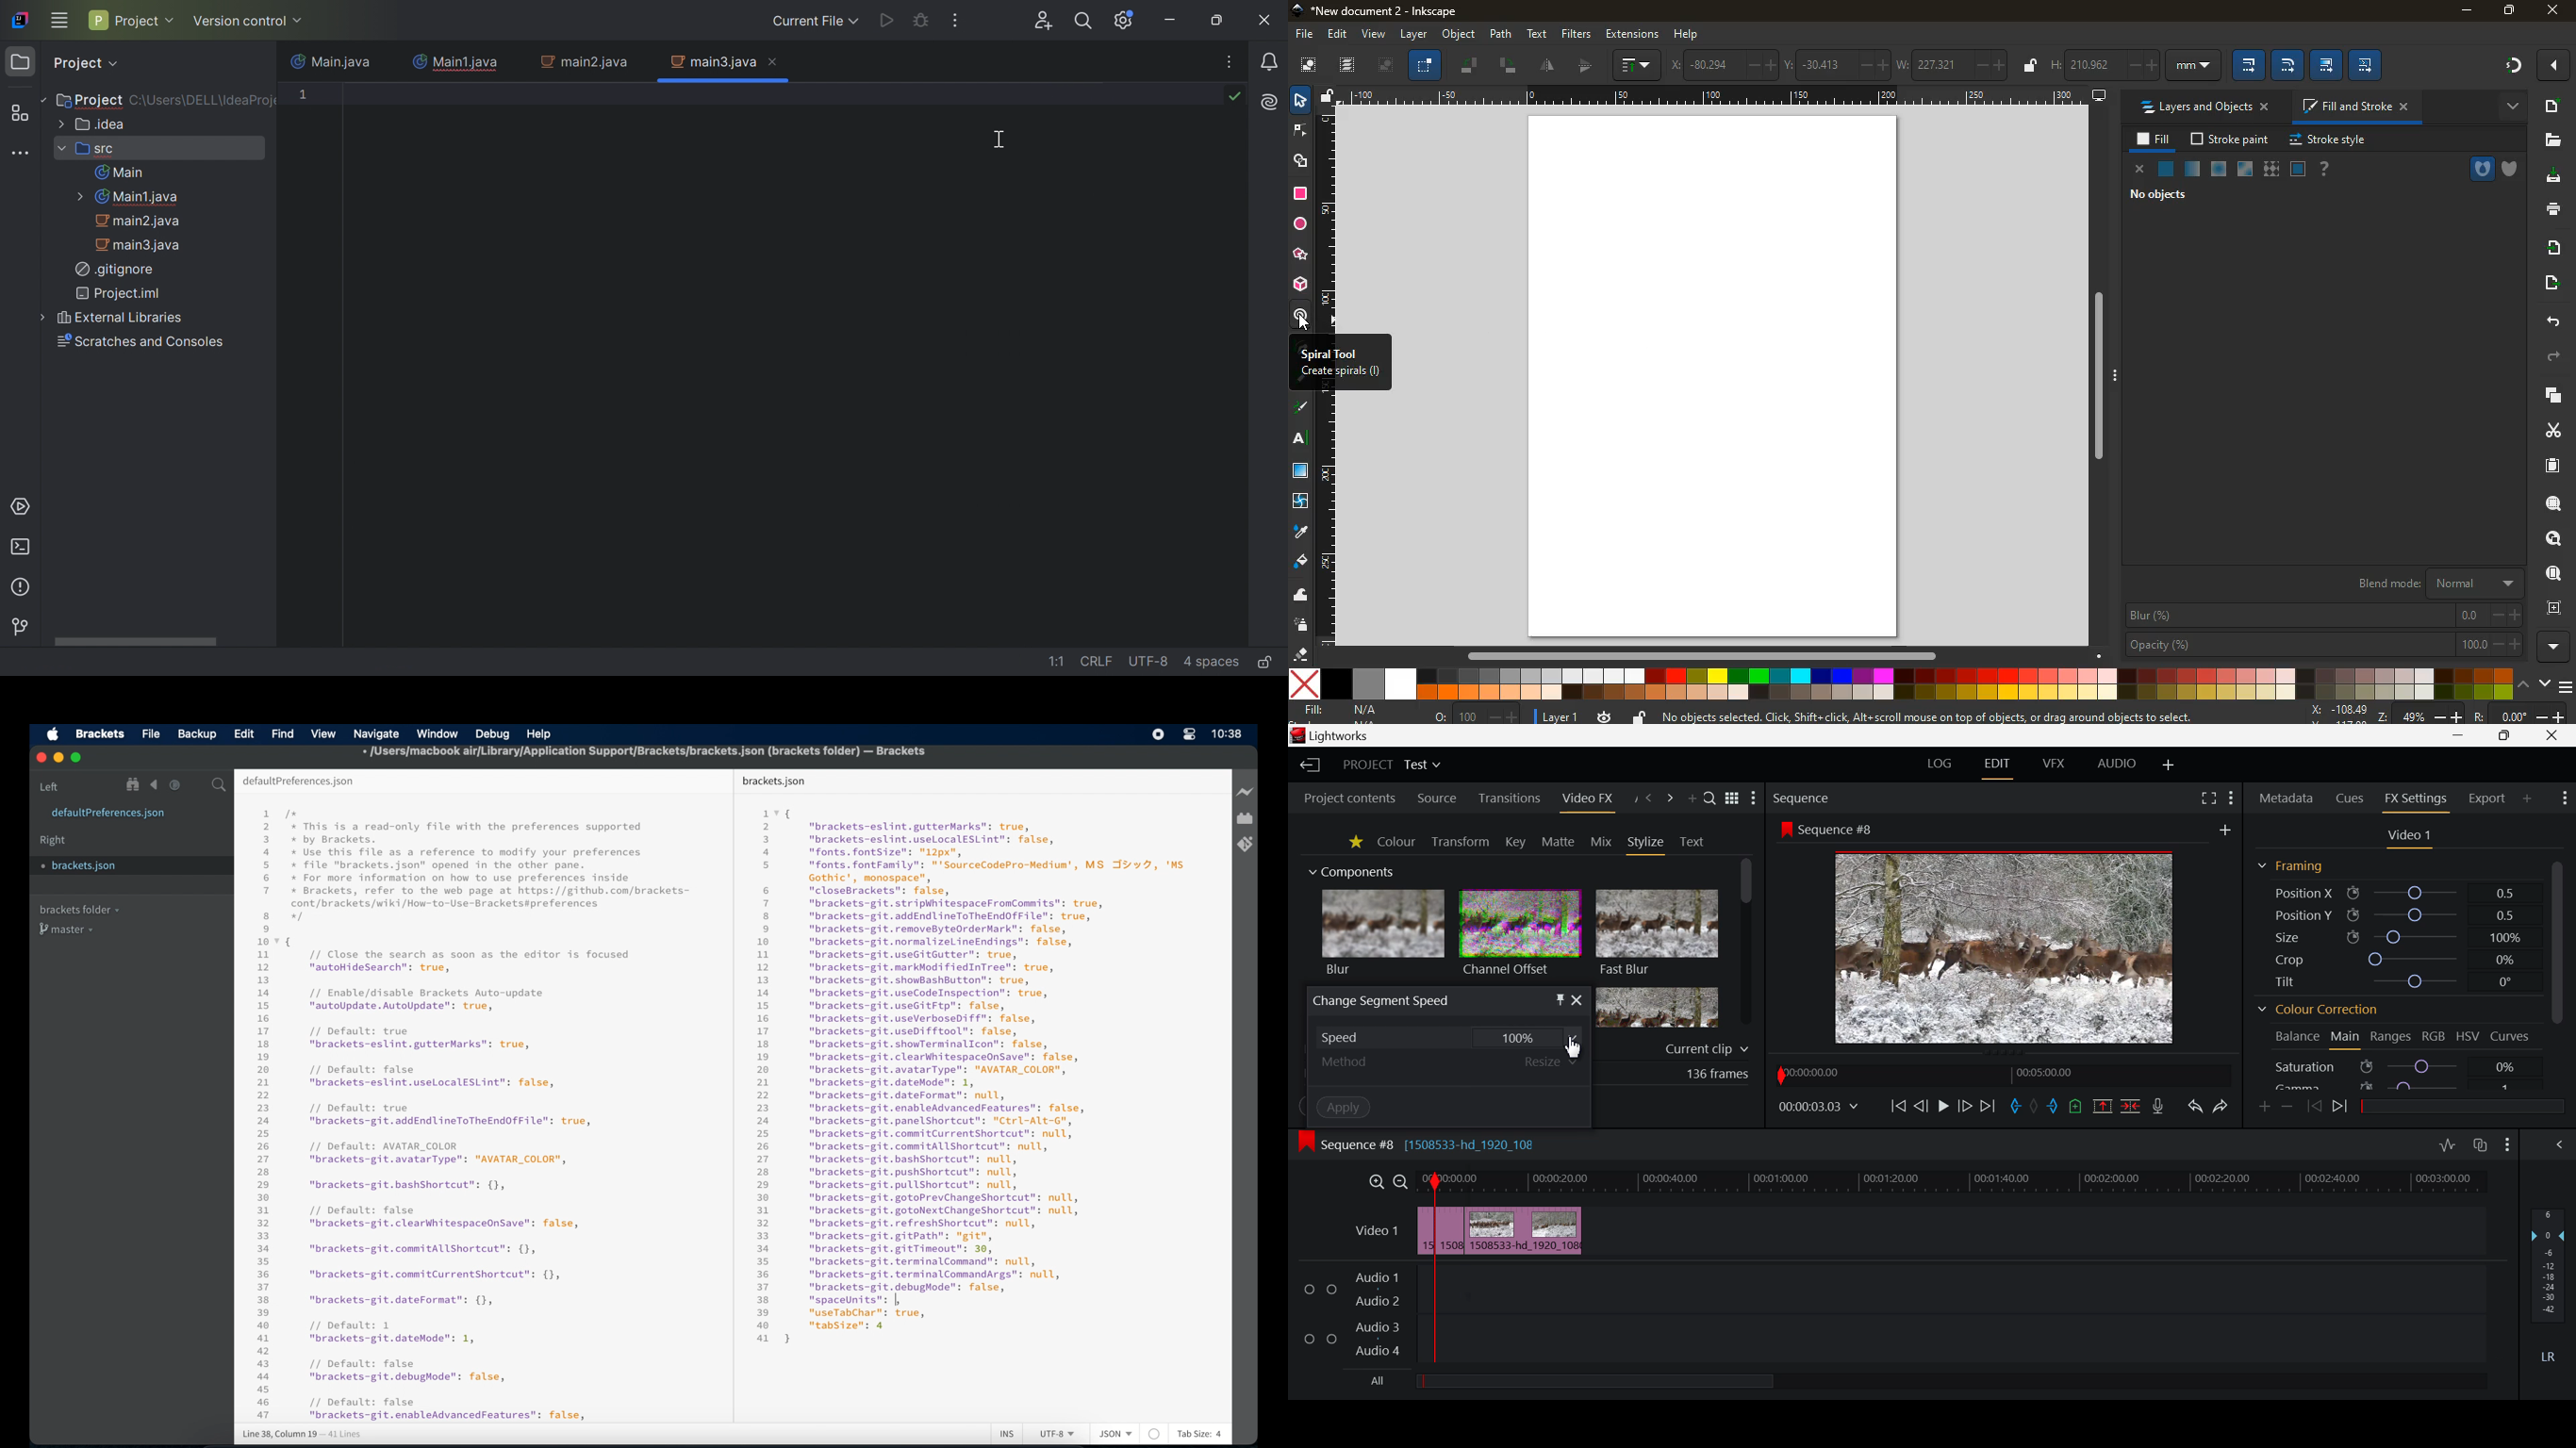  Describe the element at coordinates (1307, 323) in the screenshot. I see `cursor` at that location.